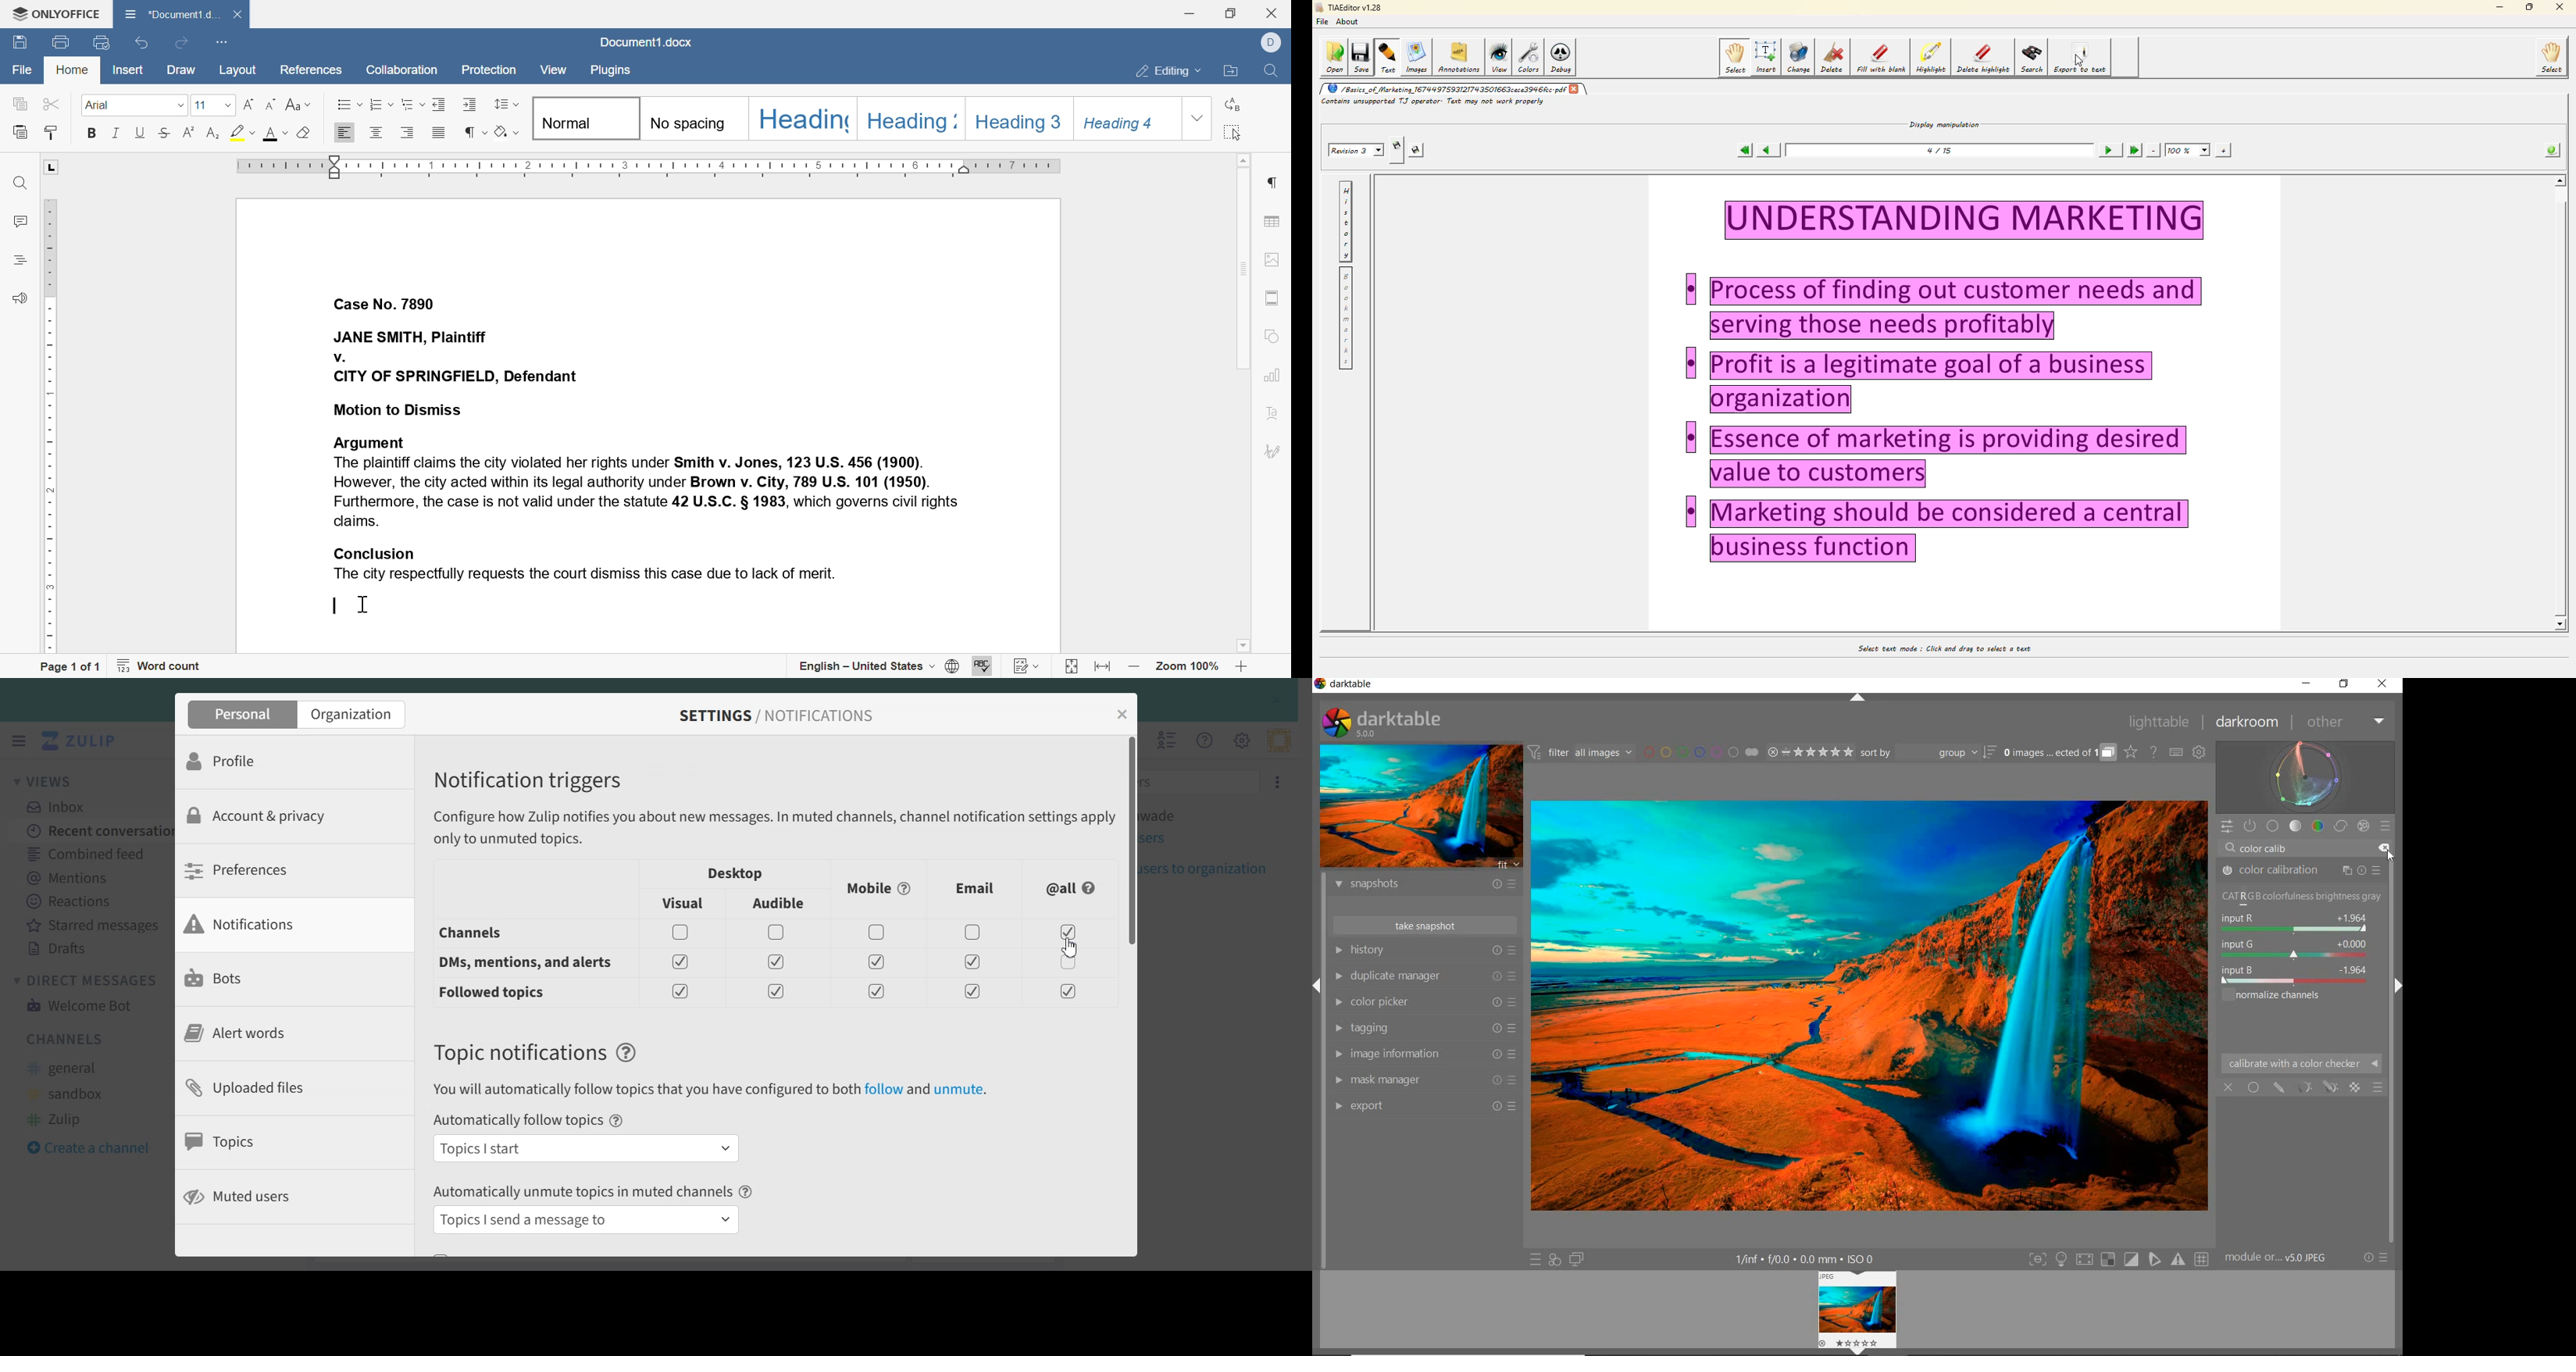  I want to click on Channels, so click(508, 933).